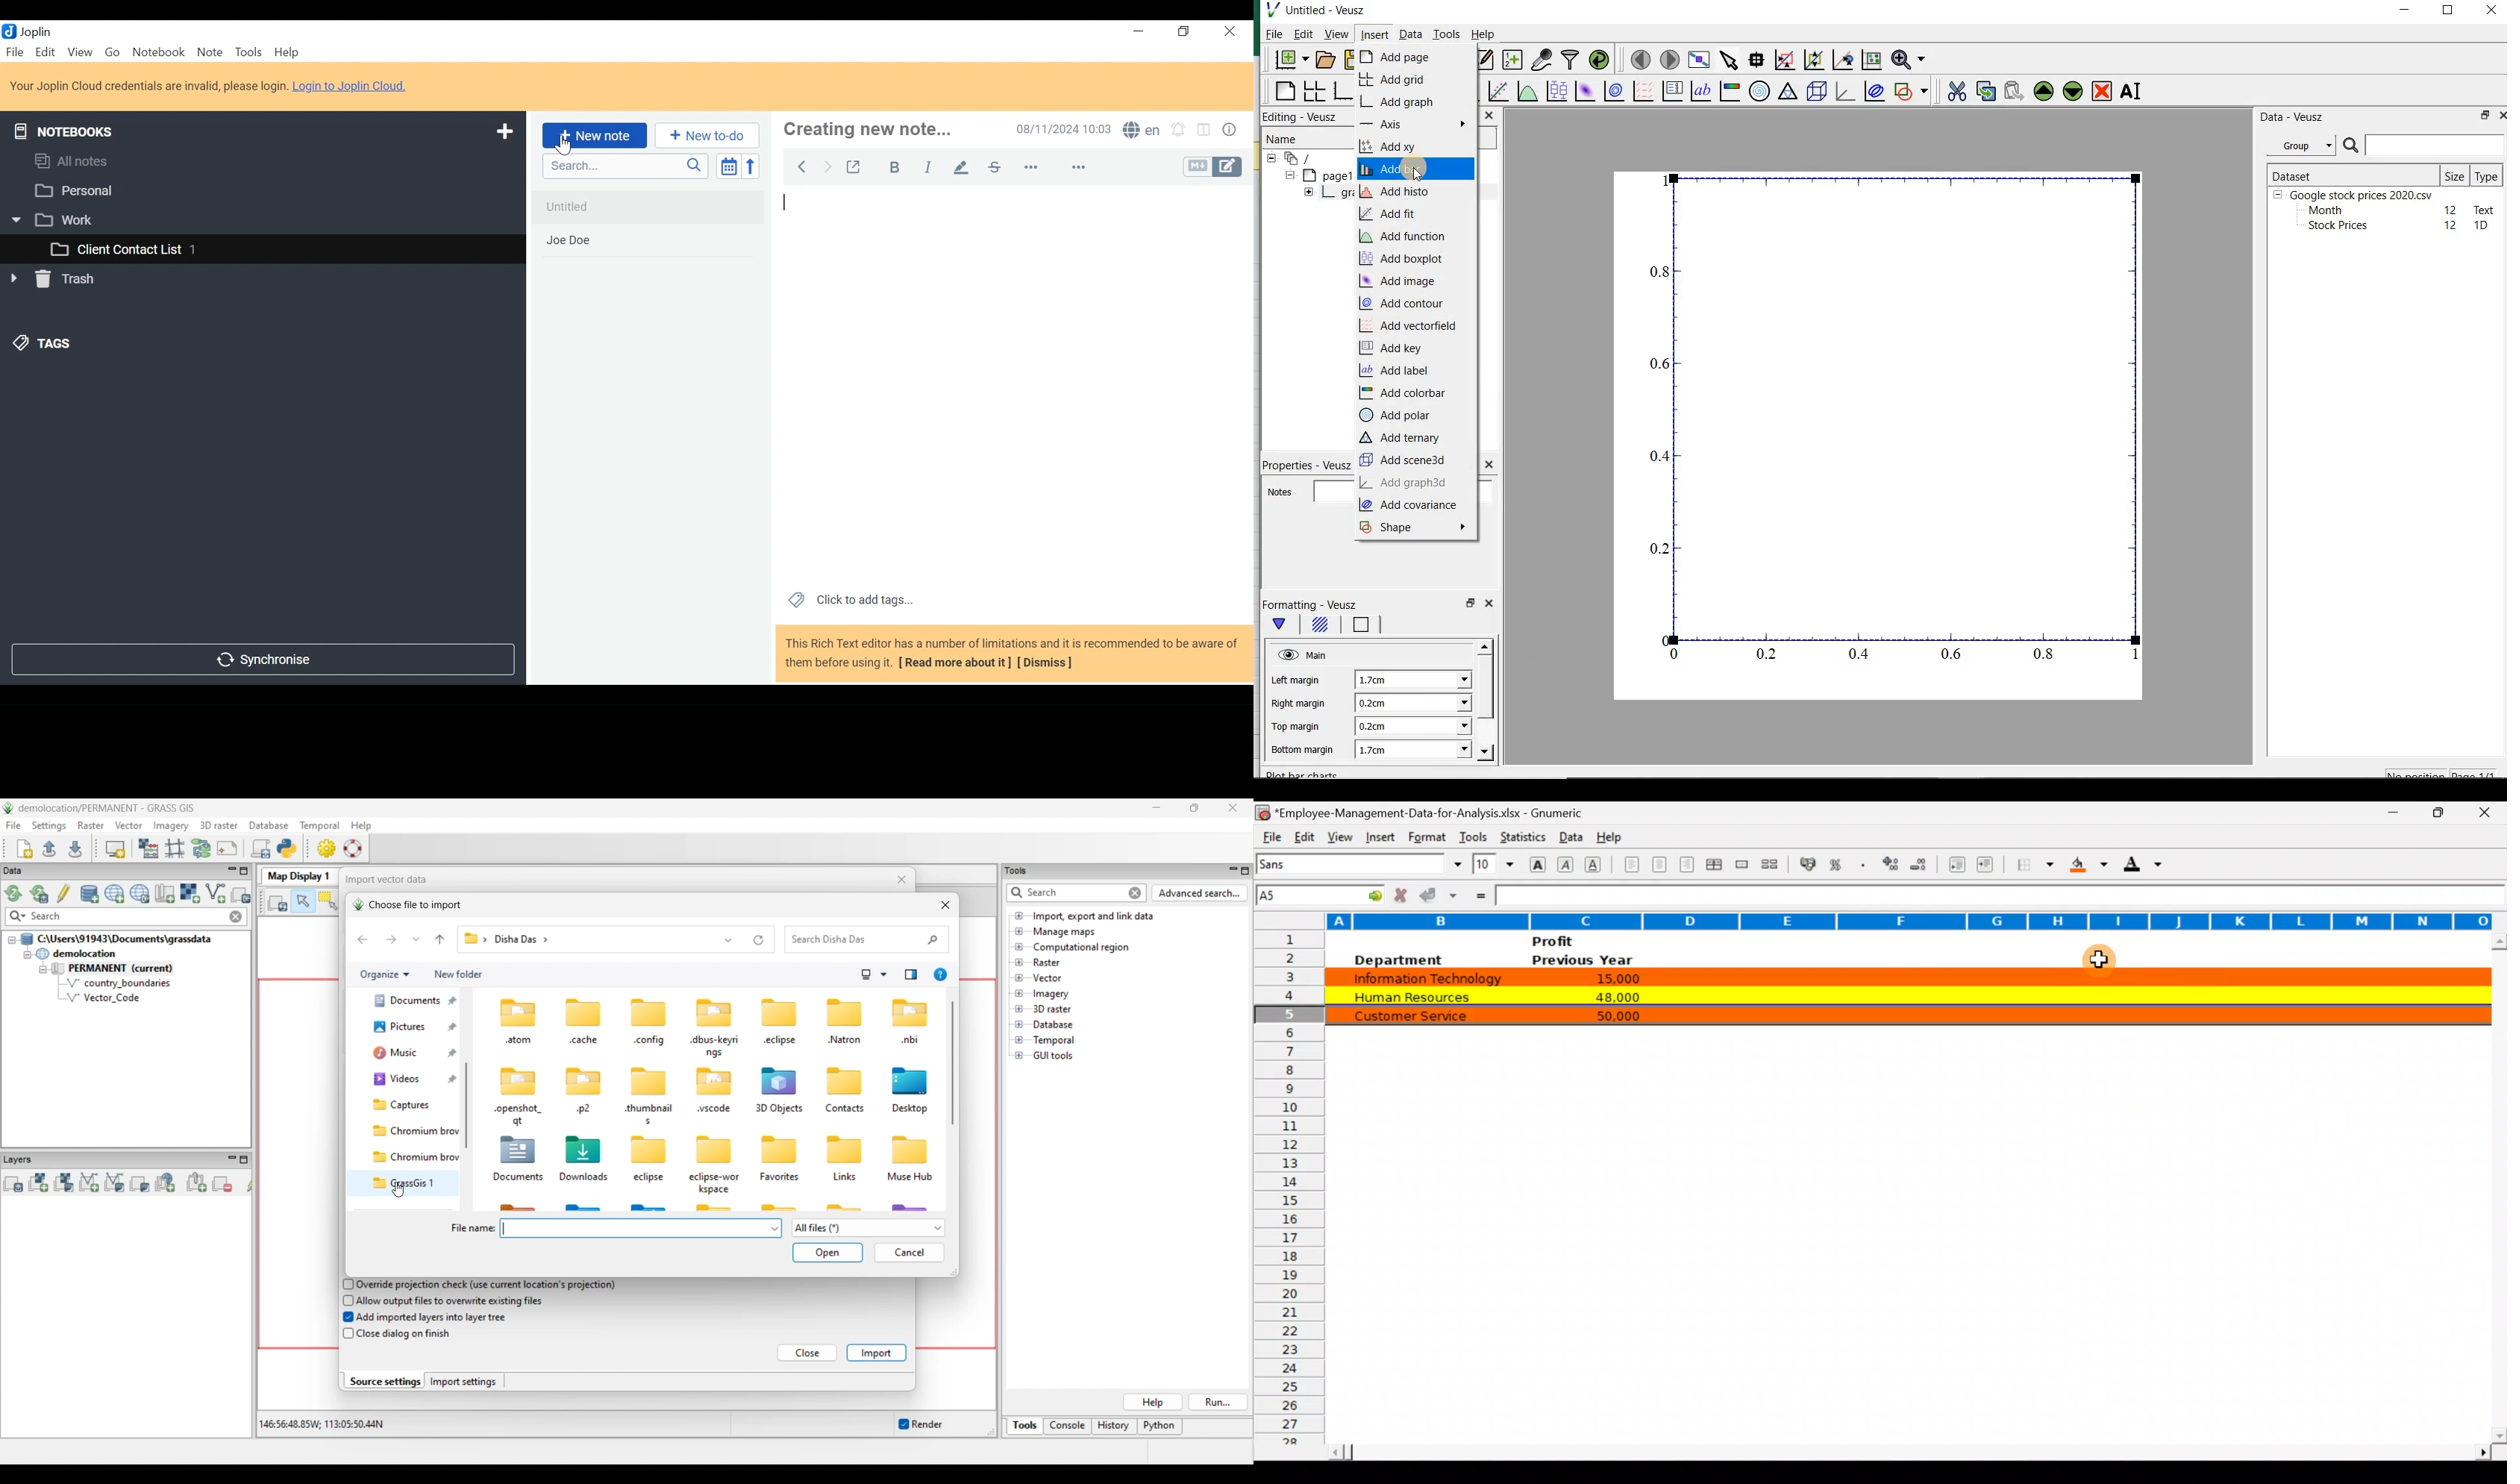 This screenshot has width=2520, height=1484. Describe the element at coordinates (1135, 31) in the screenshot. I see `minimize` at that location.